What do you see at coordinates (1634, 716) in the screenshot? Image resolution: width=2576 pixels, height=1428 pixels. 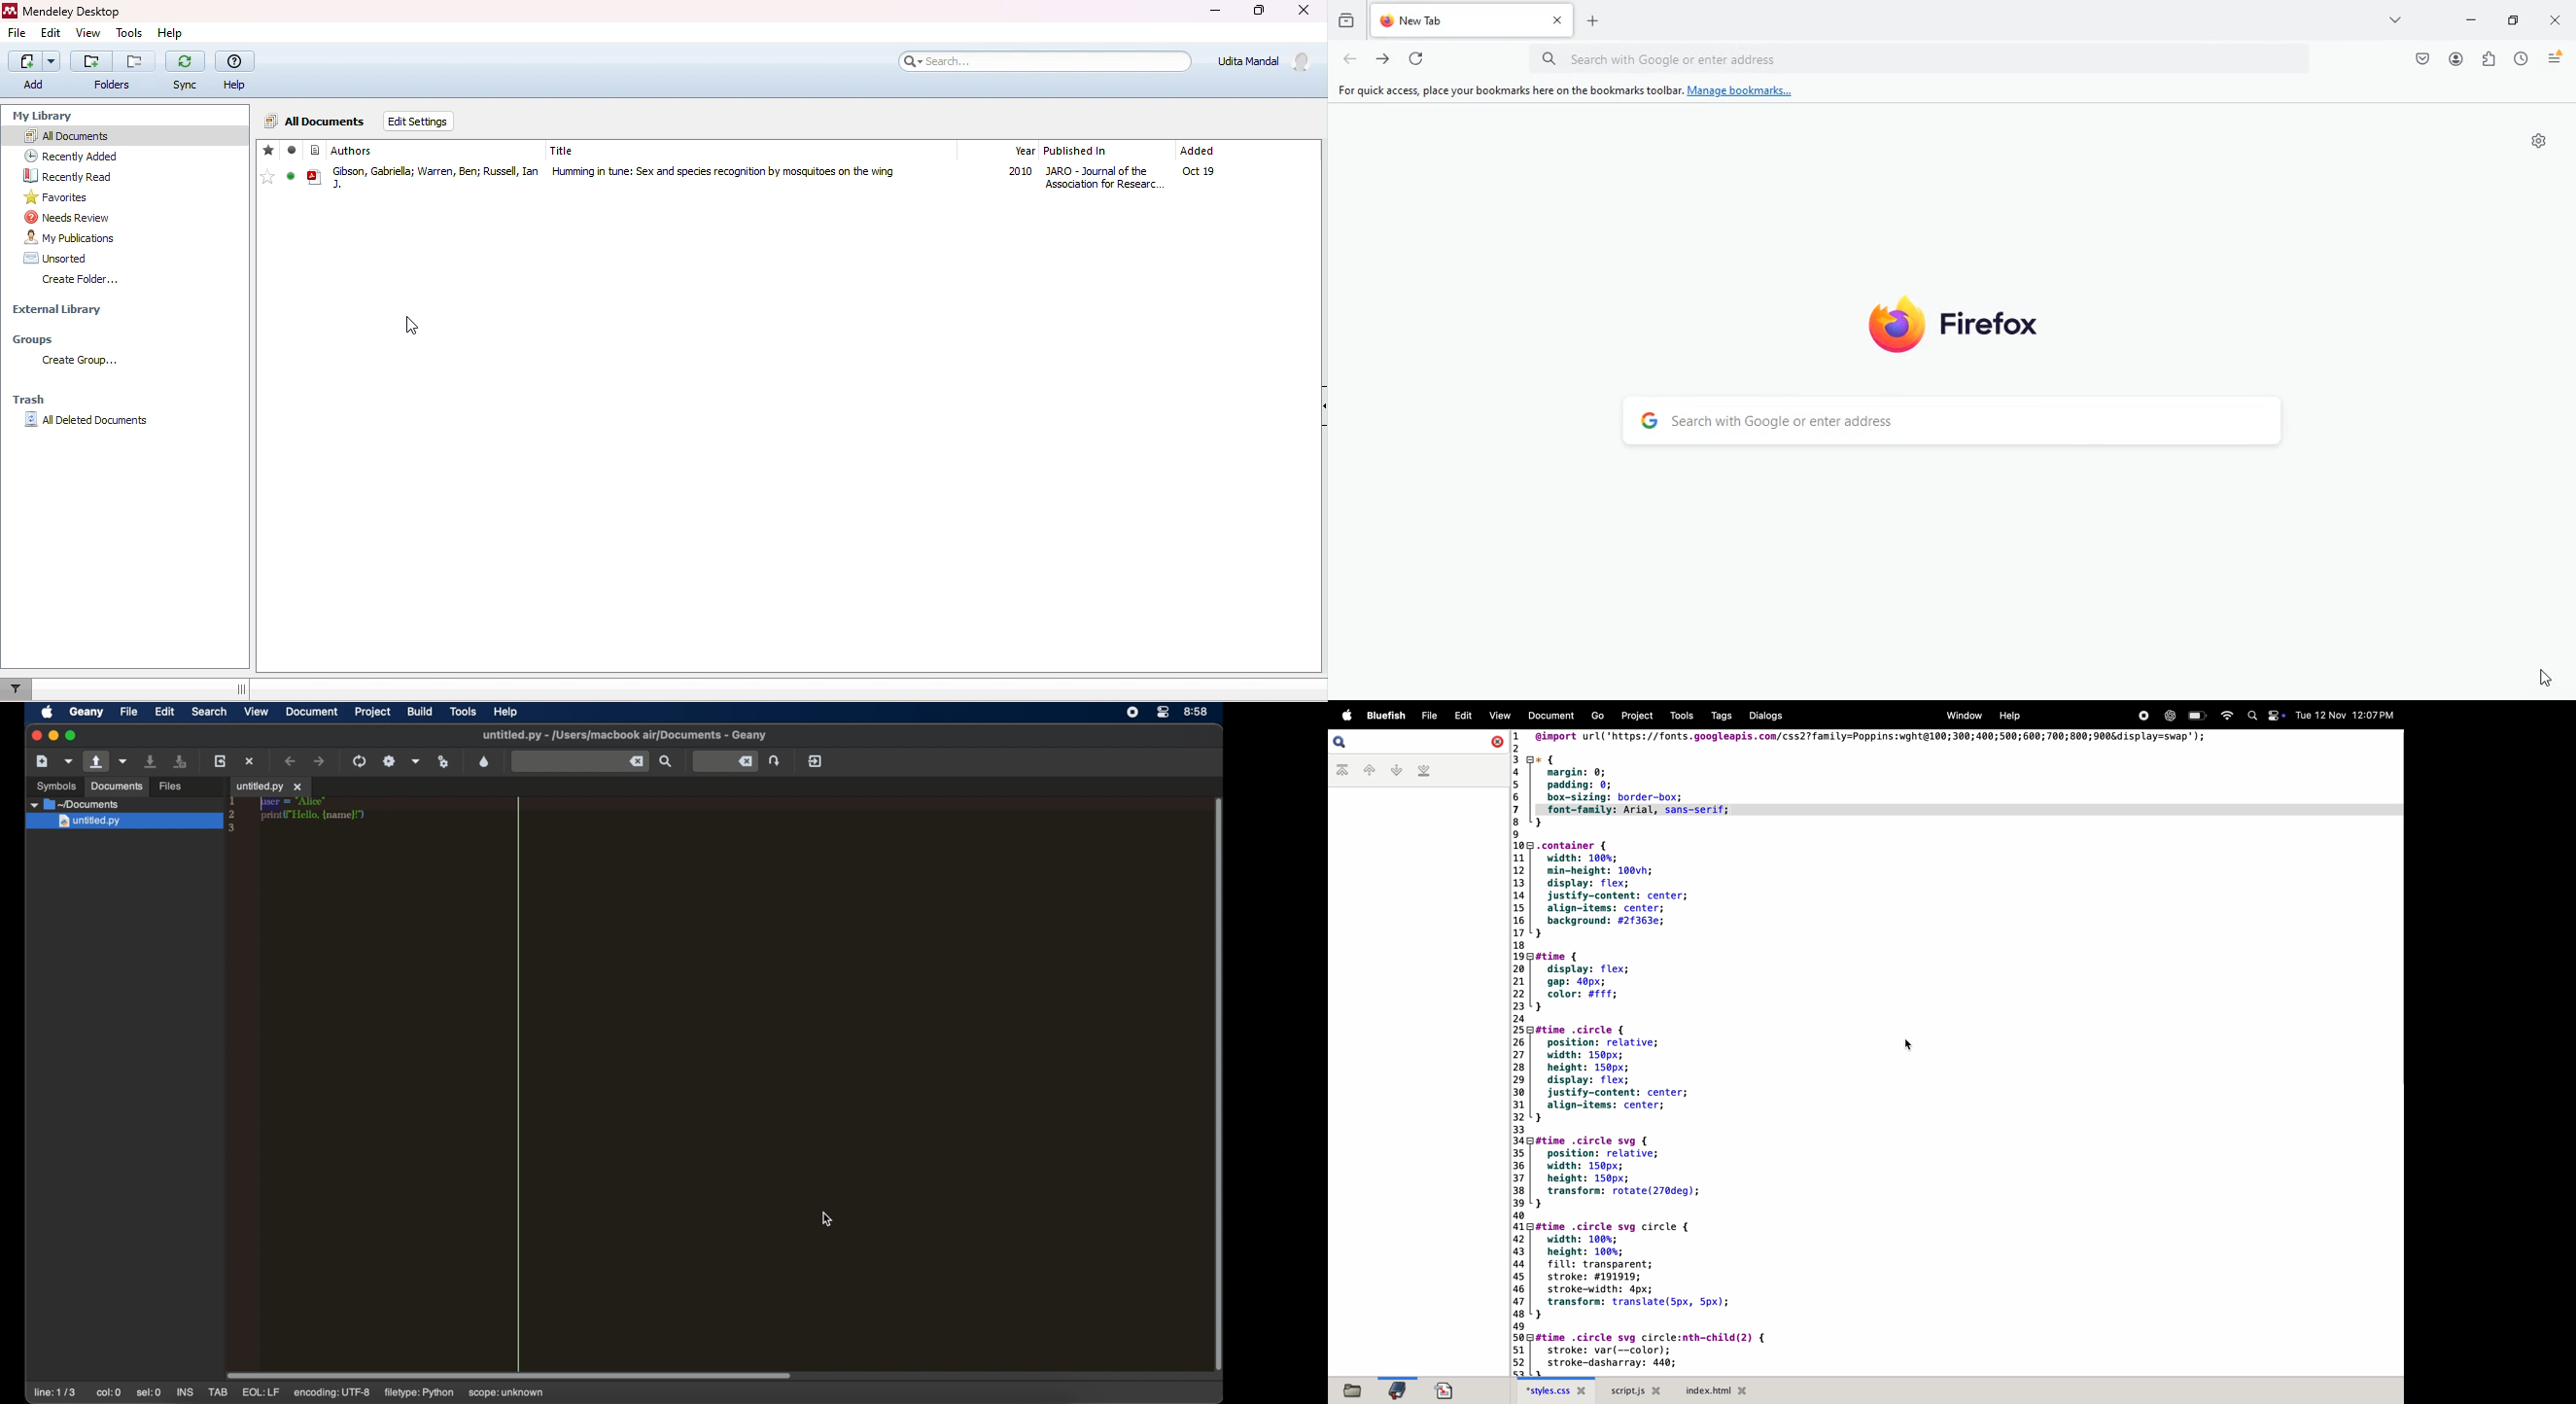 I see `project` at bounding box center [1634, 716].